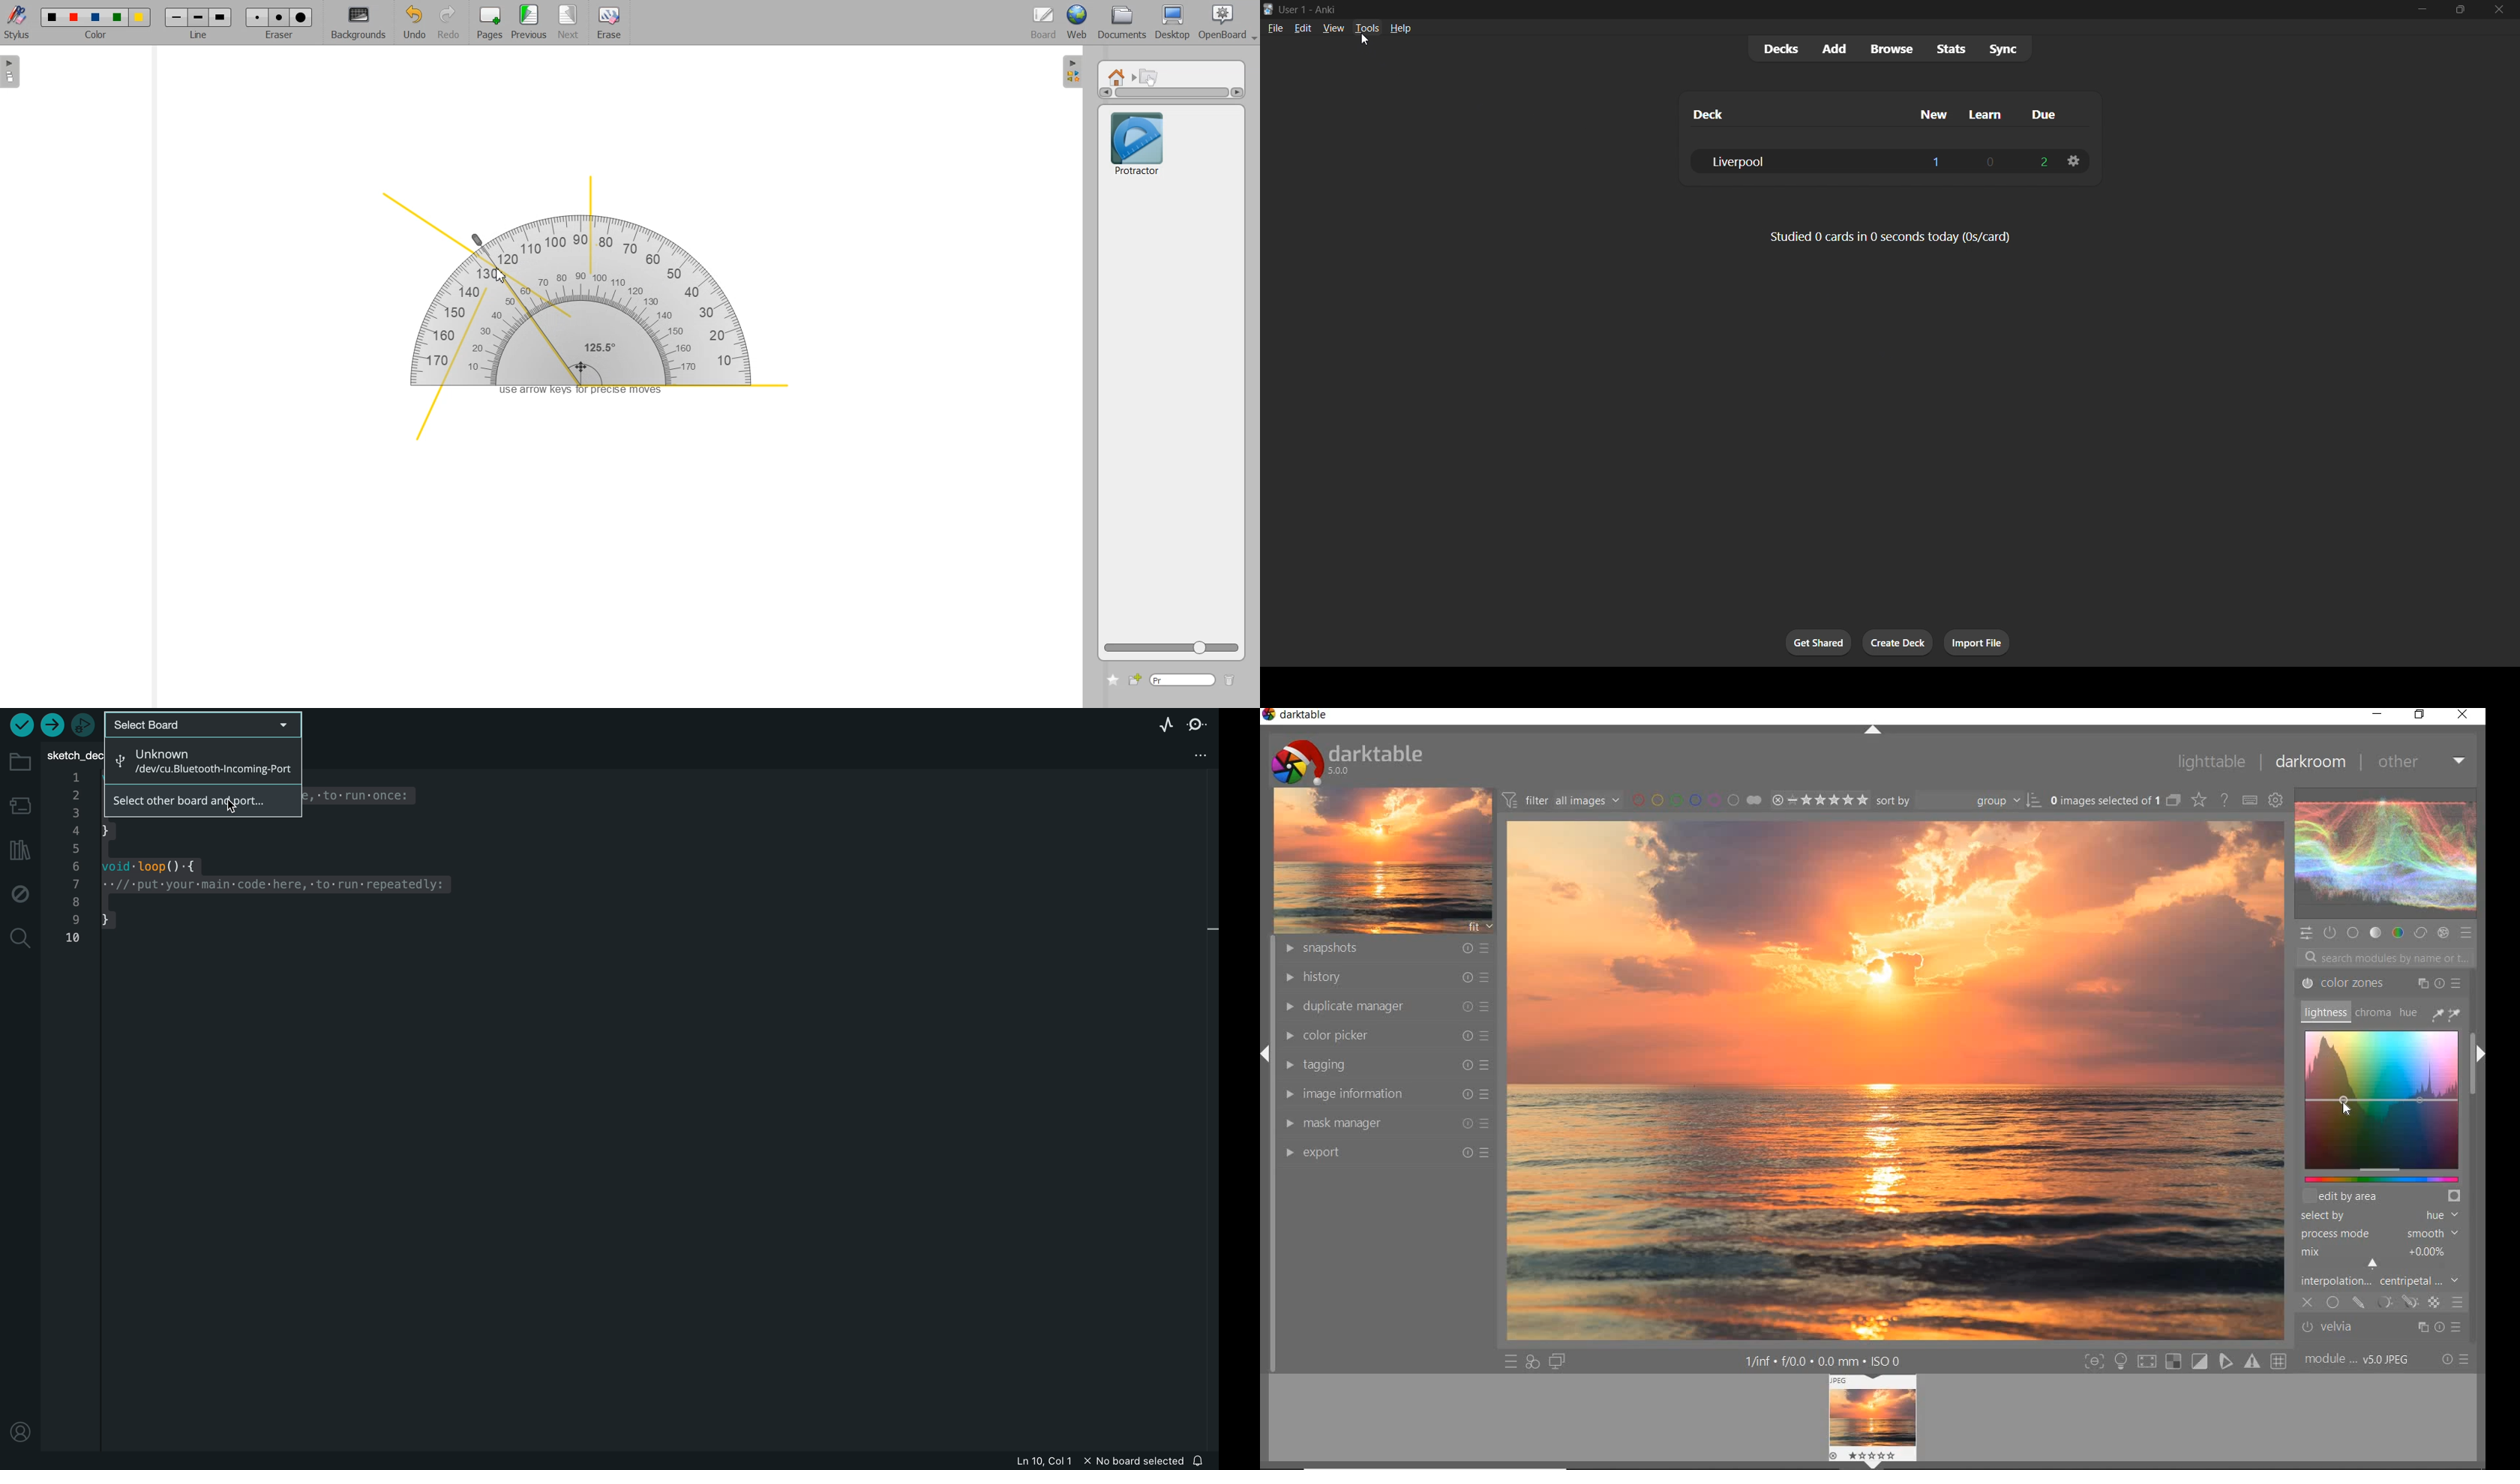 This screenshot has width=2520, height=1484. I want to click on darktable, so click(1297, 716).